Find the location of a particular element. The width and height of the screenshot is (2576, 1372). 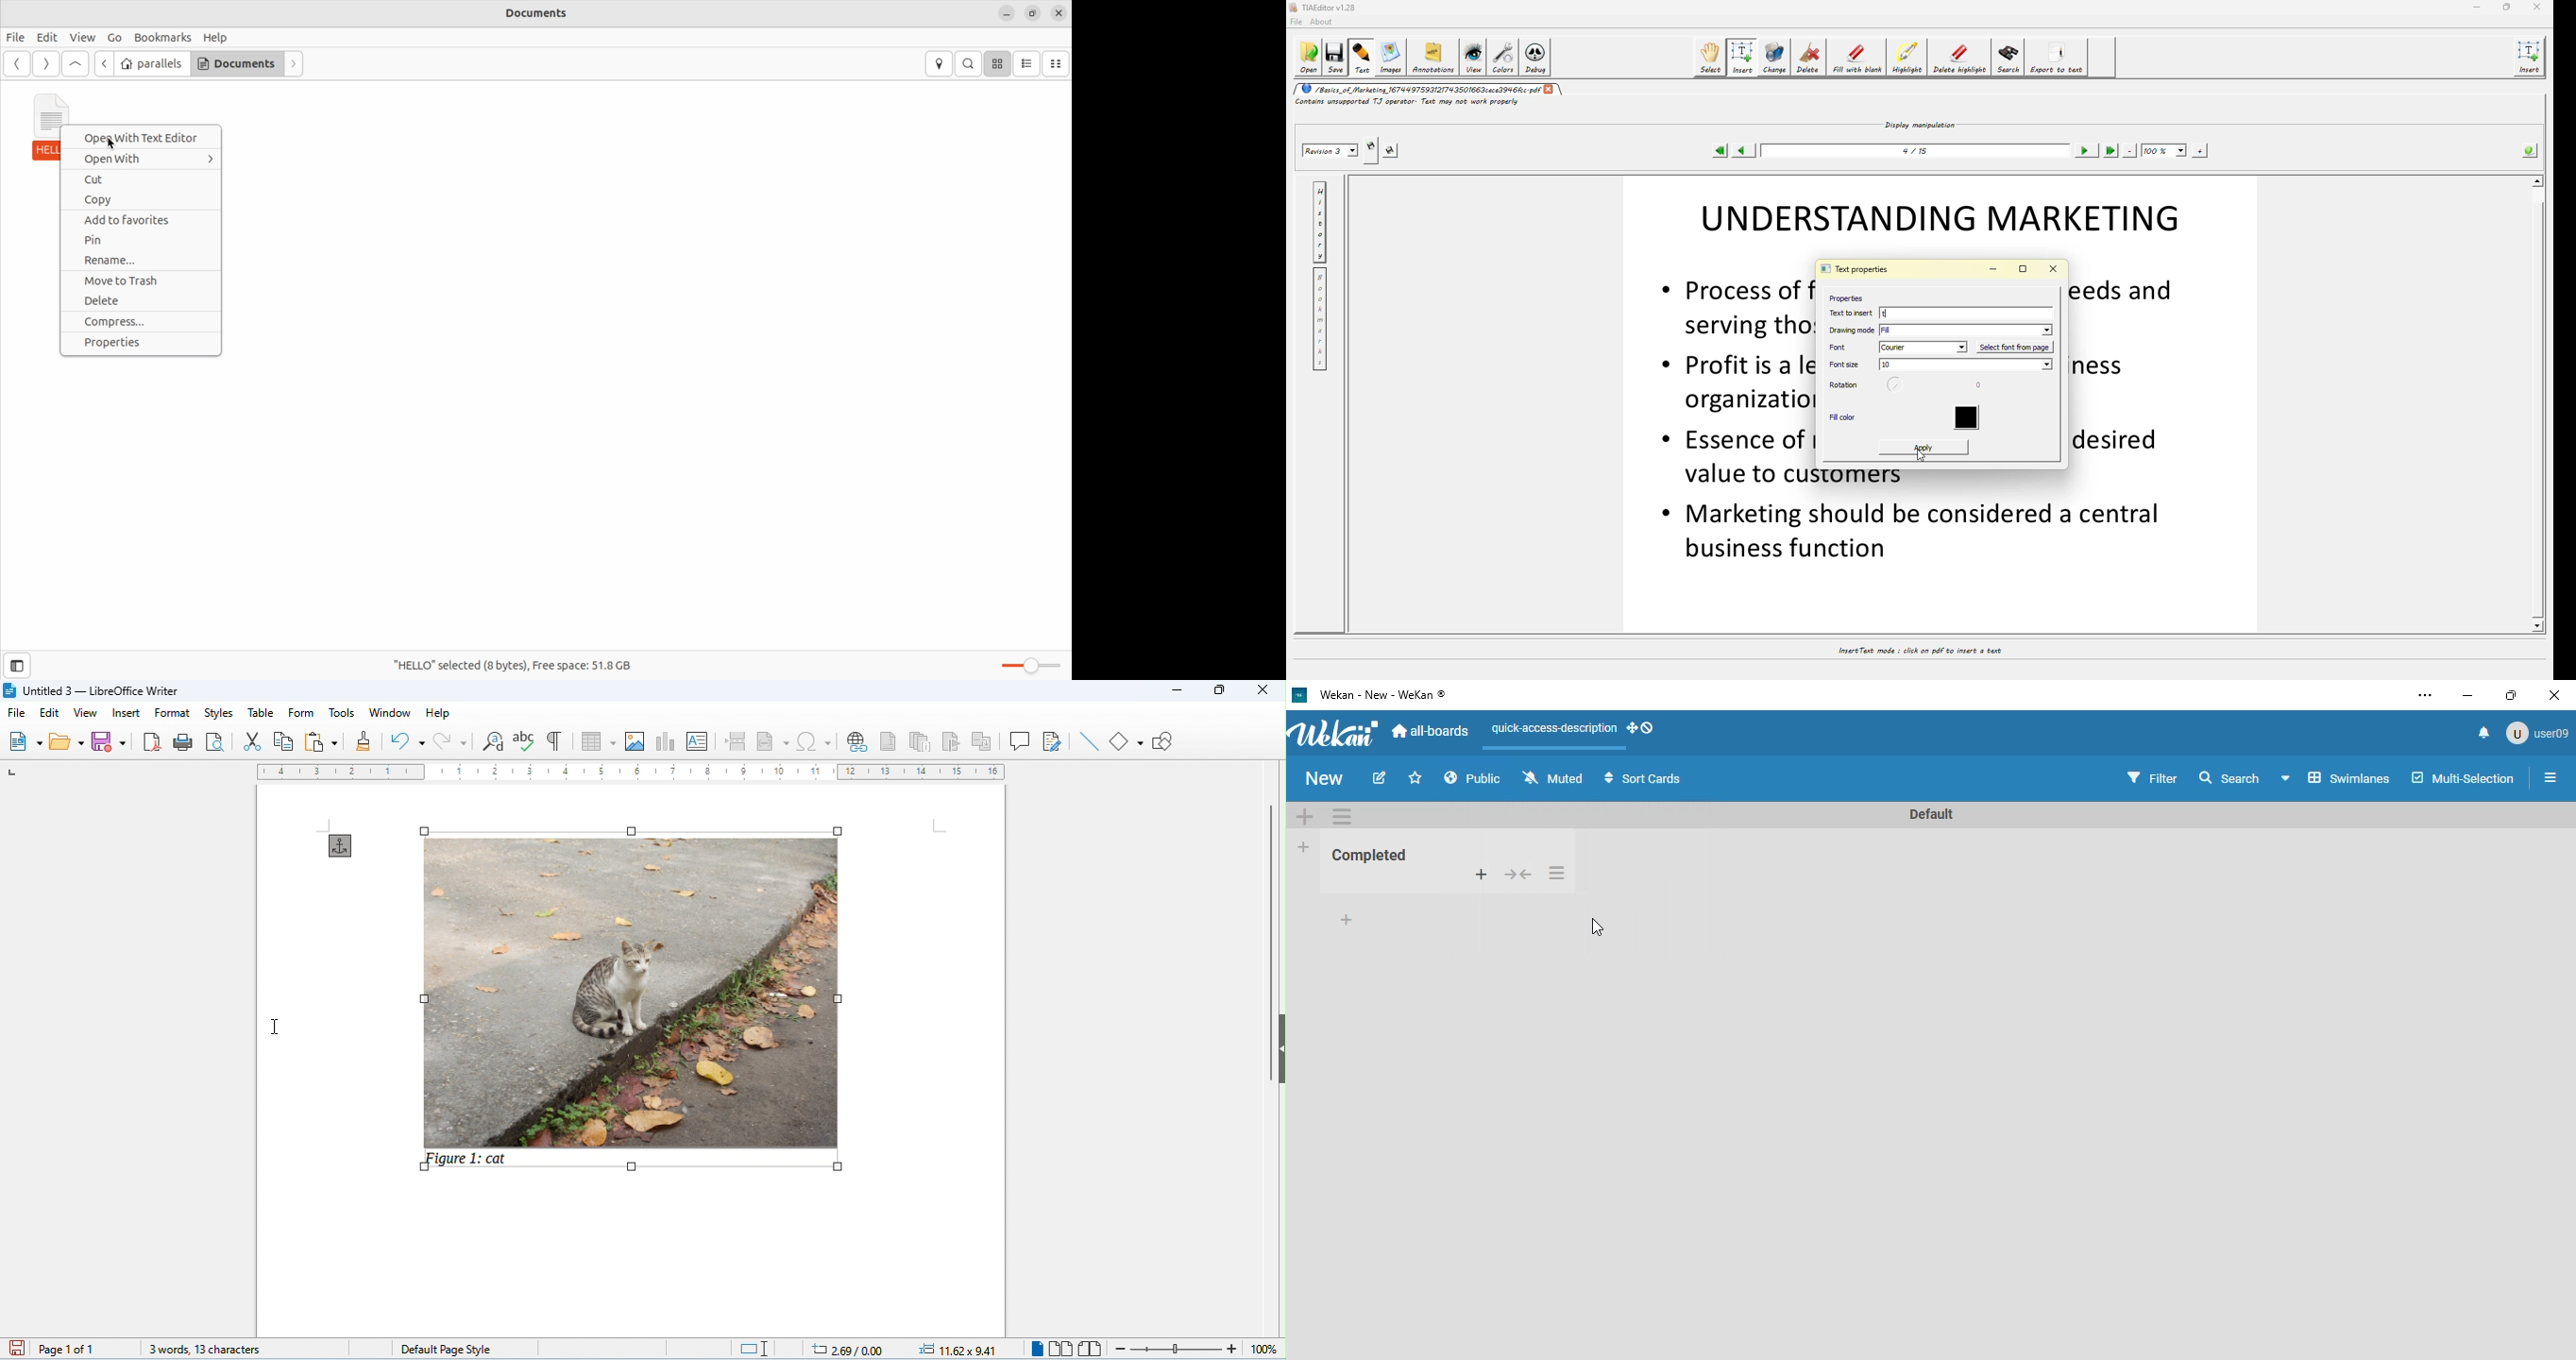

page 1 of 1 is located at coordinates (68, 1349).